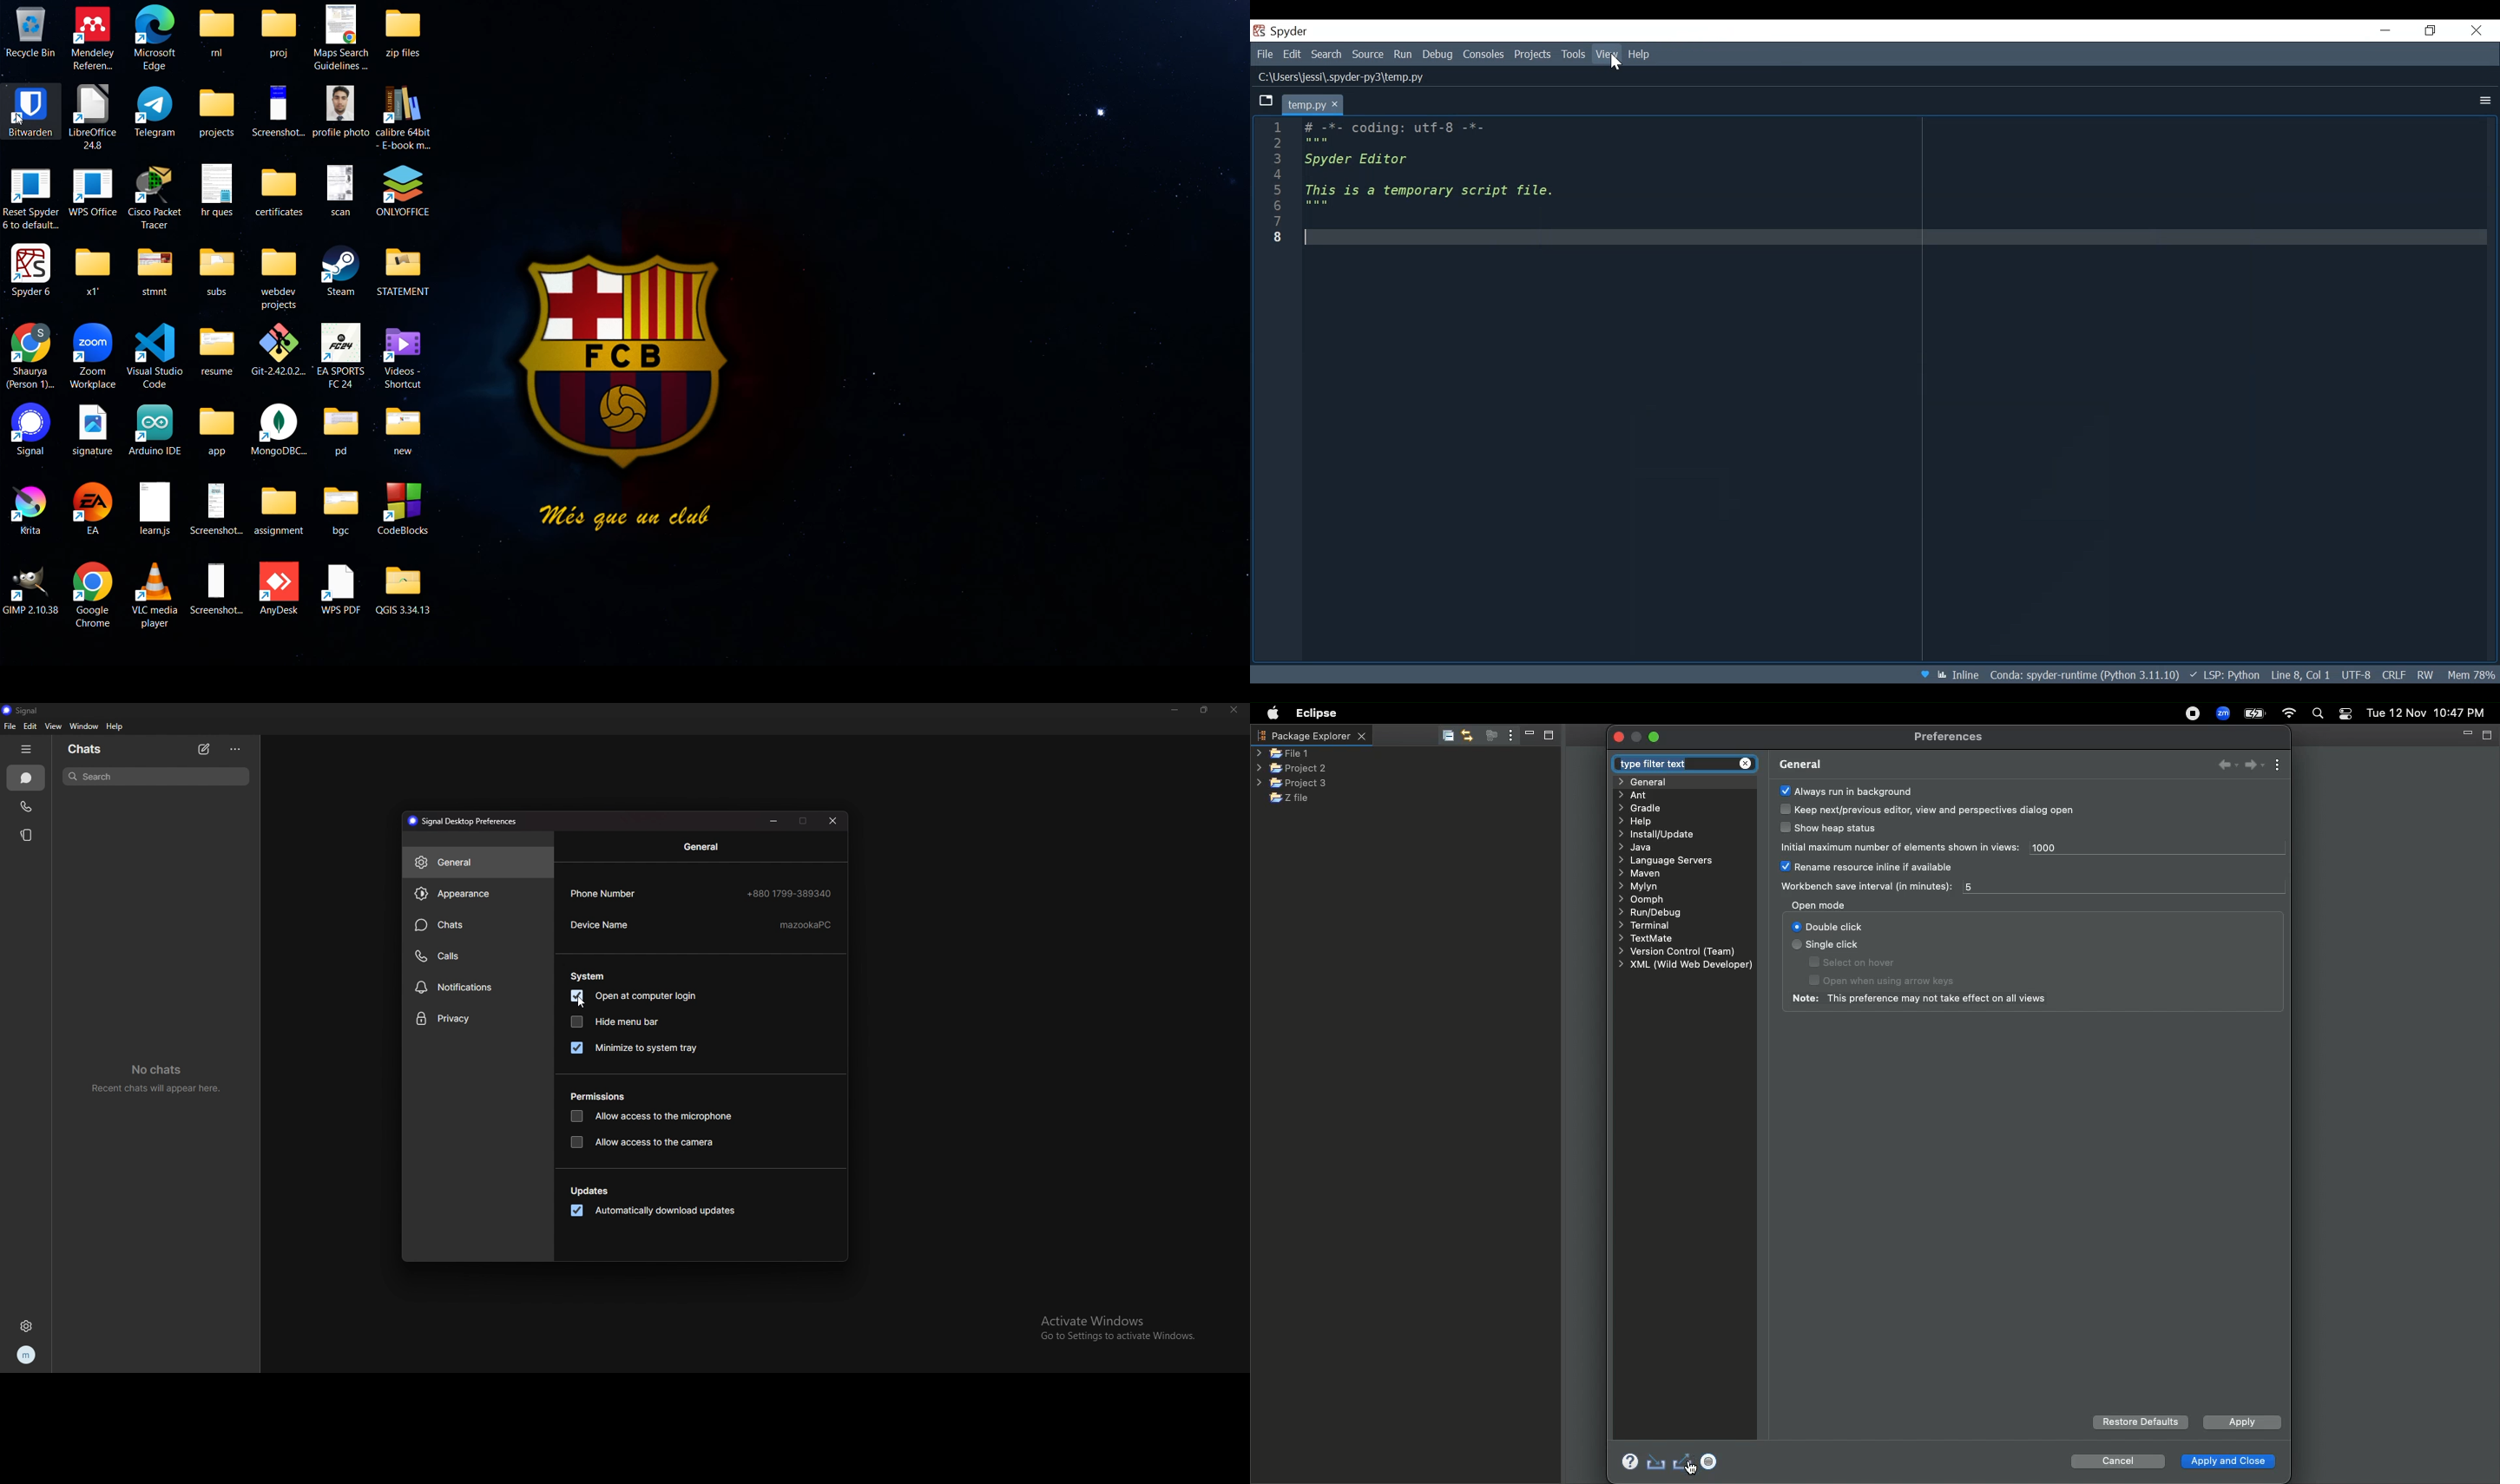 The image size is (2520, 1484). What do you see at coordinates (592, 1192) in the screenshot?
I see `updates` at bounding box center [592, 1192].